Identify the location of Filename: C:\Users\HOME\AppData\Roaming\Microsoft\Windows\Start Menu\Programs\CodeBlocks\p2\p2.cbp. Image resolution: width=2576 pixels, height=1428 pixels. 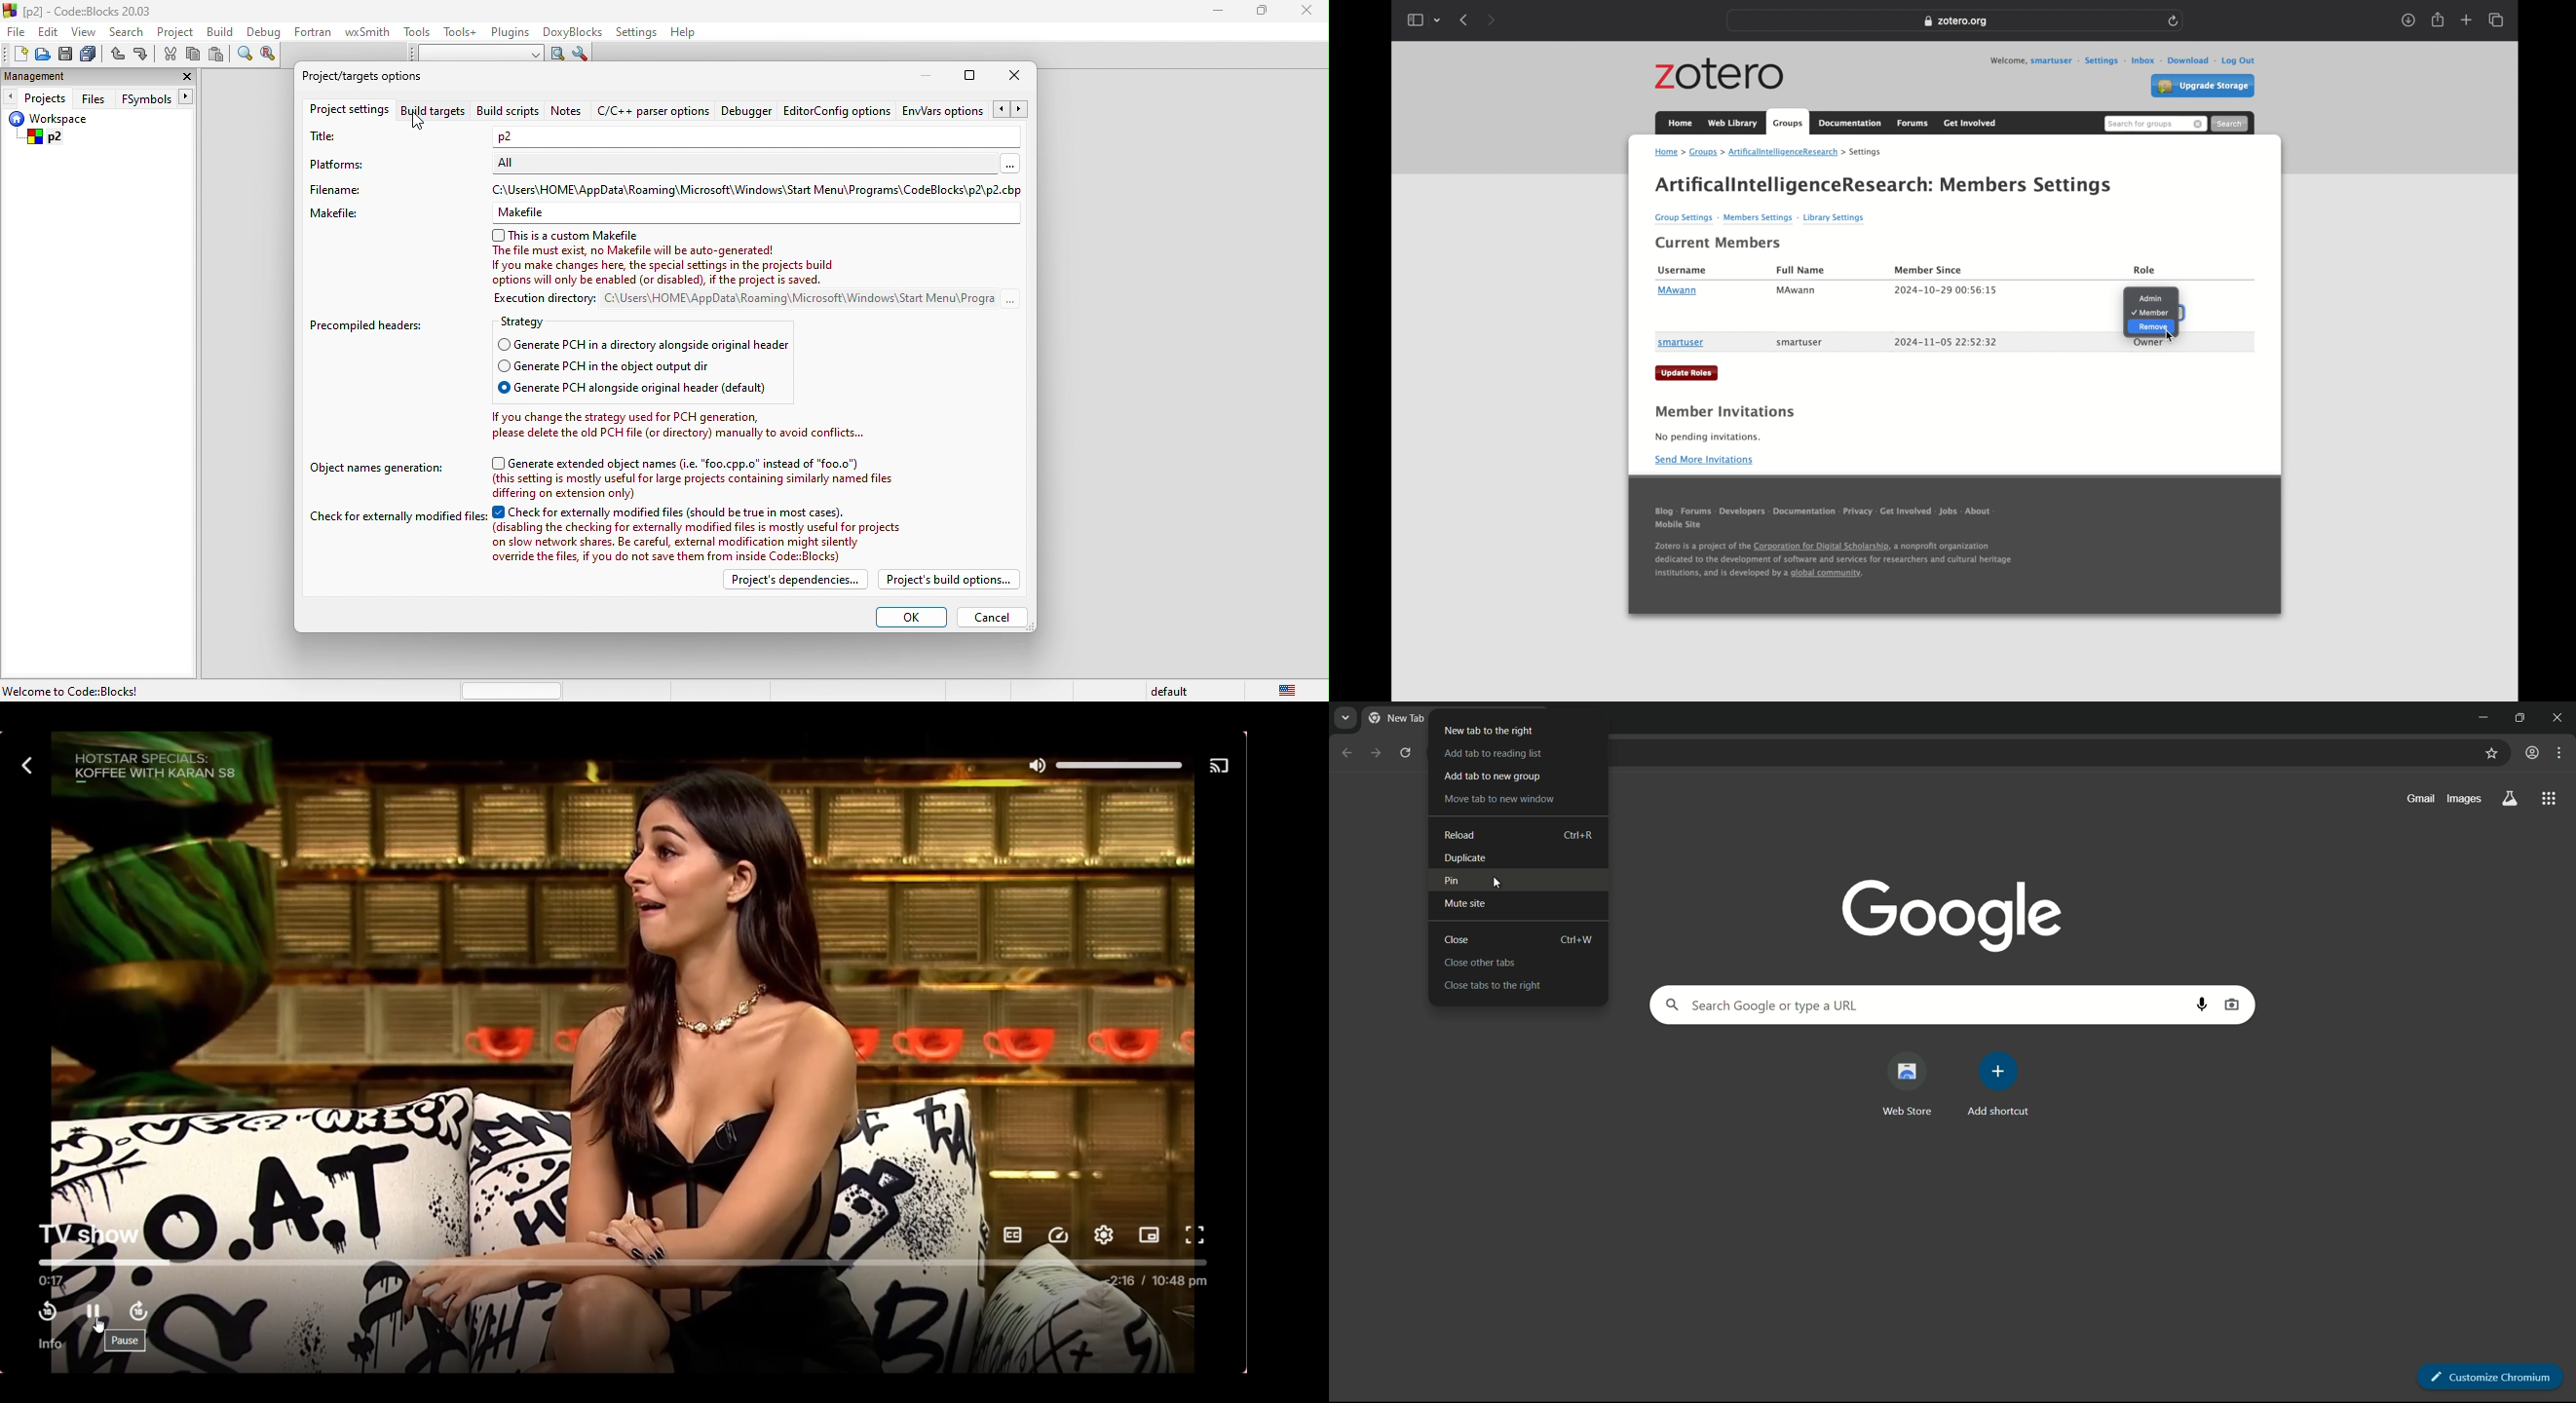
(667, 189).